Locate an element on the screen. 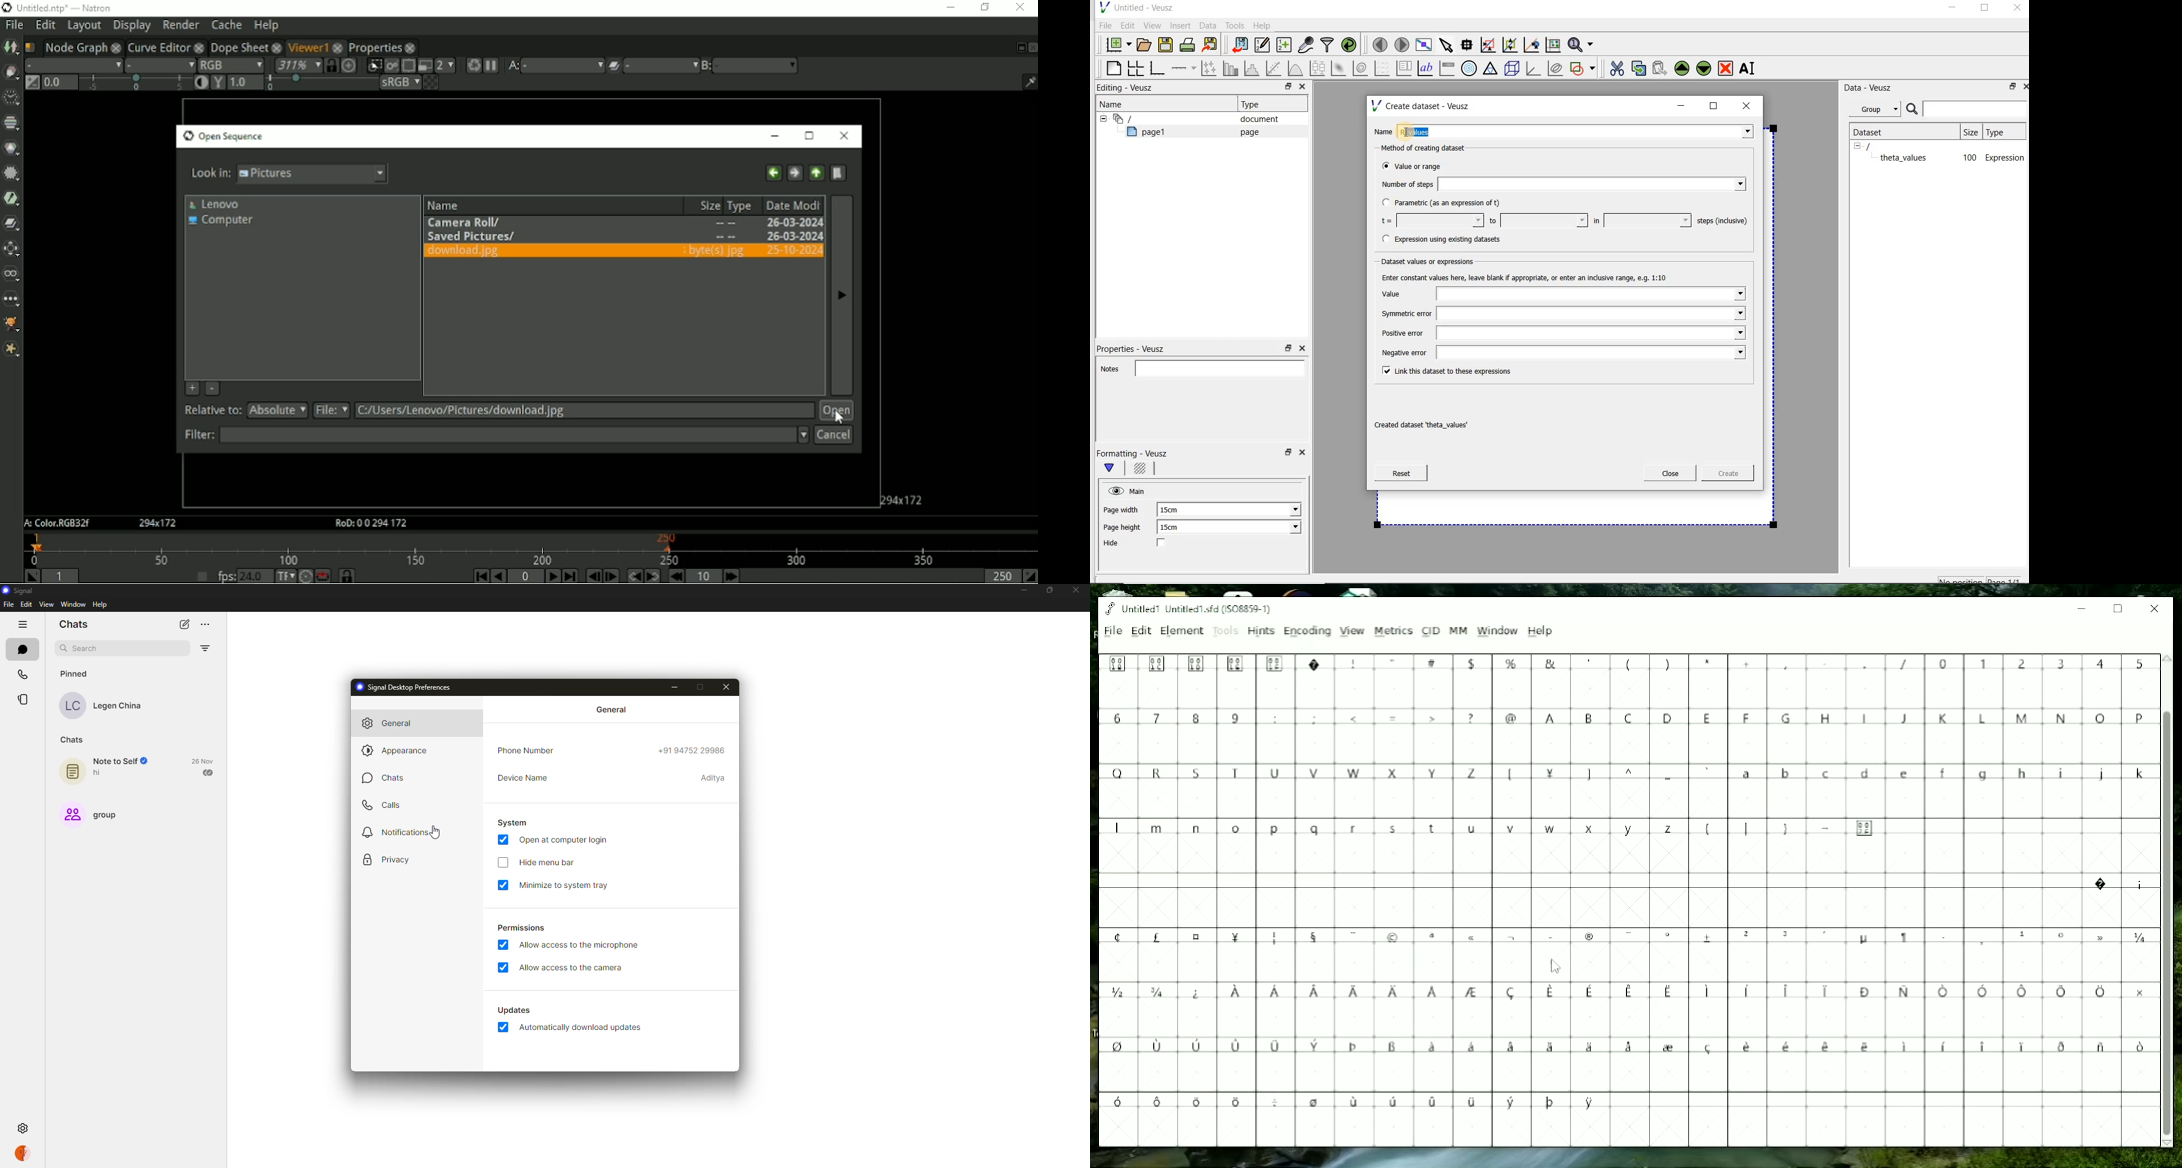  Search bar is located at coordinates (1968, 108).